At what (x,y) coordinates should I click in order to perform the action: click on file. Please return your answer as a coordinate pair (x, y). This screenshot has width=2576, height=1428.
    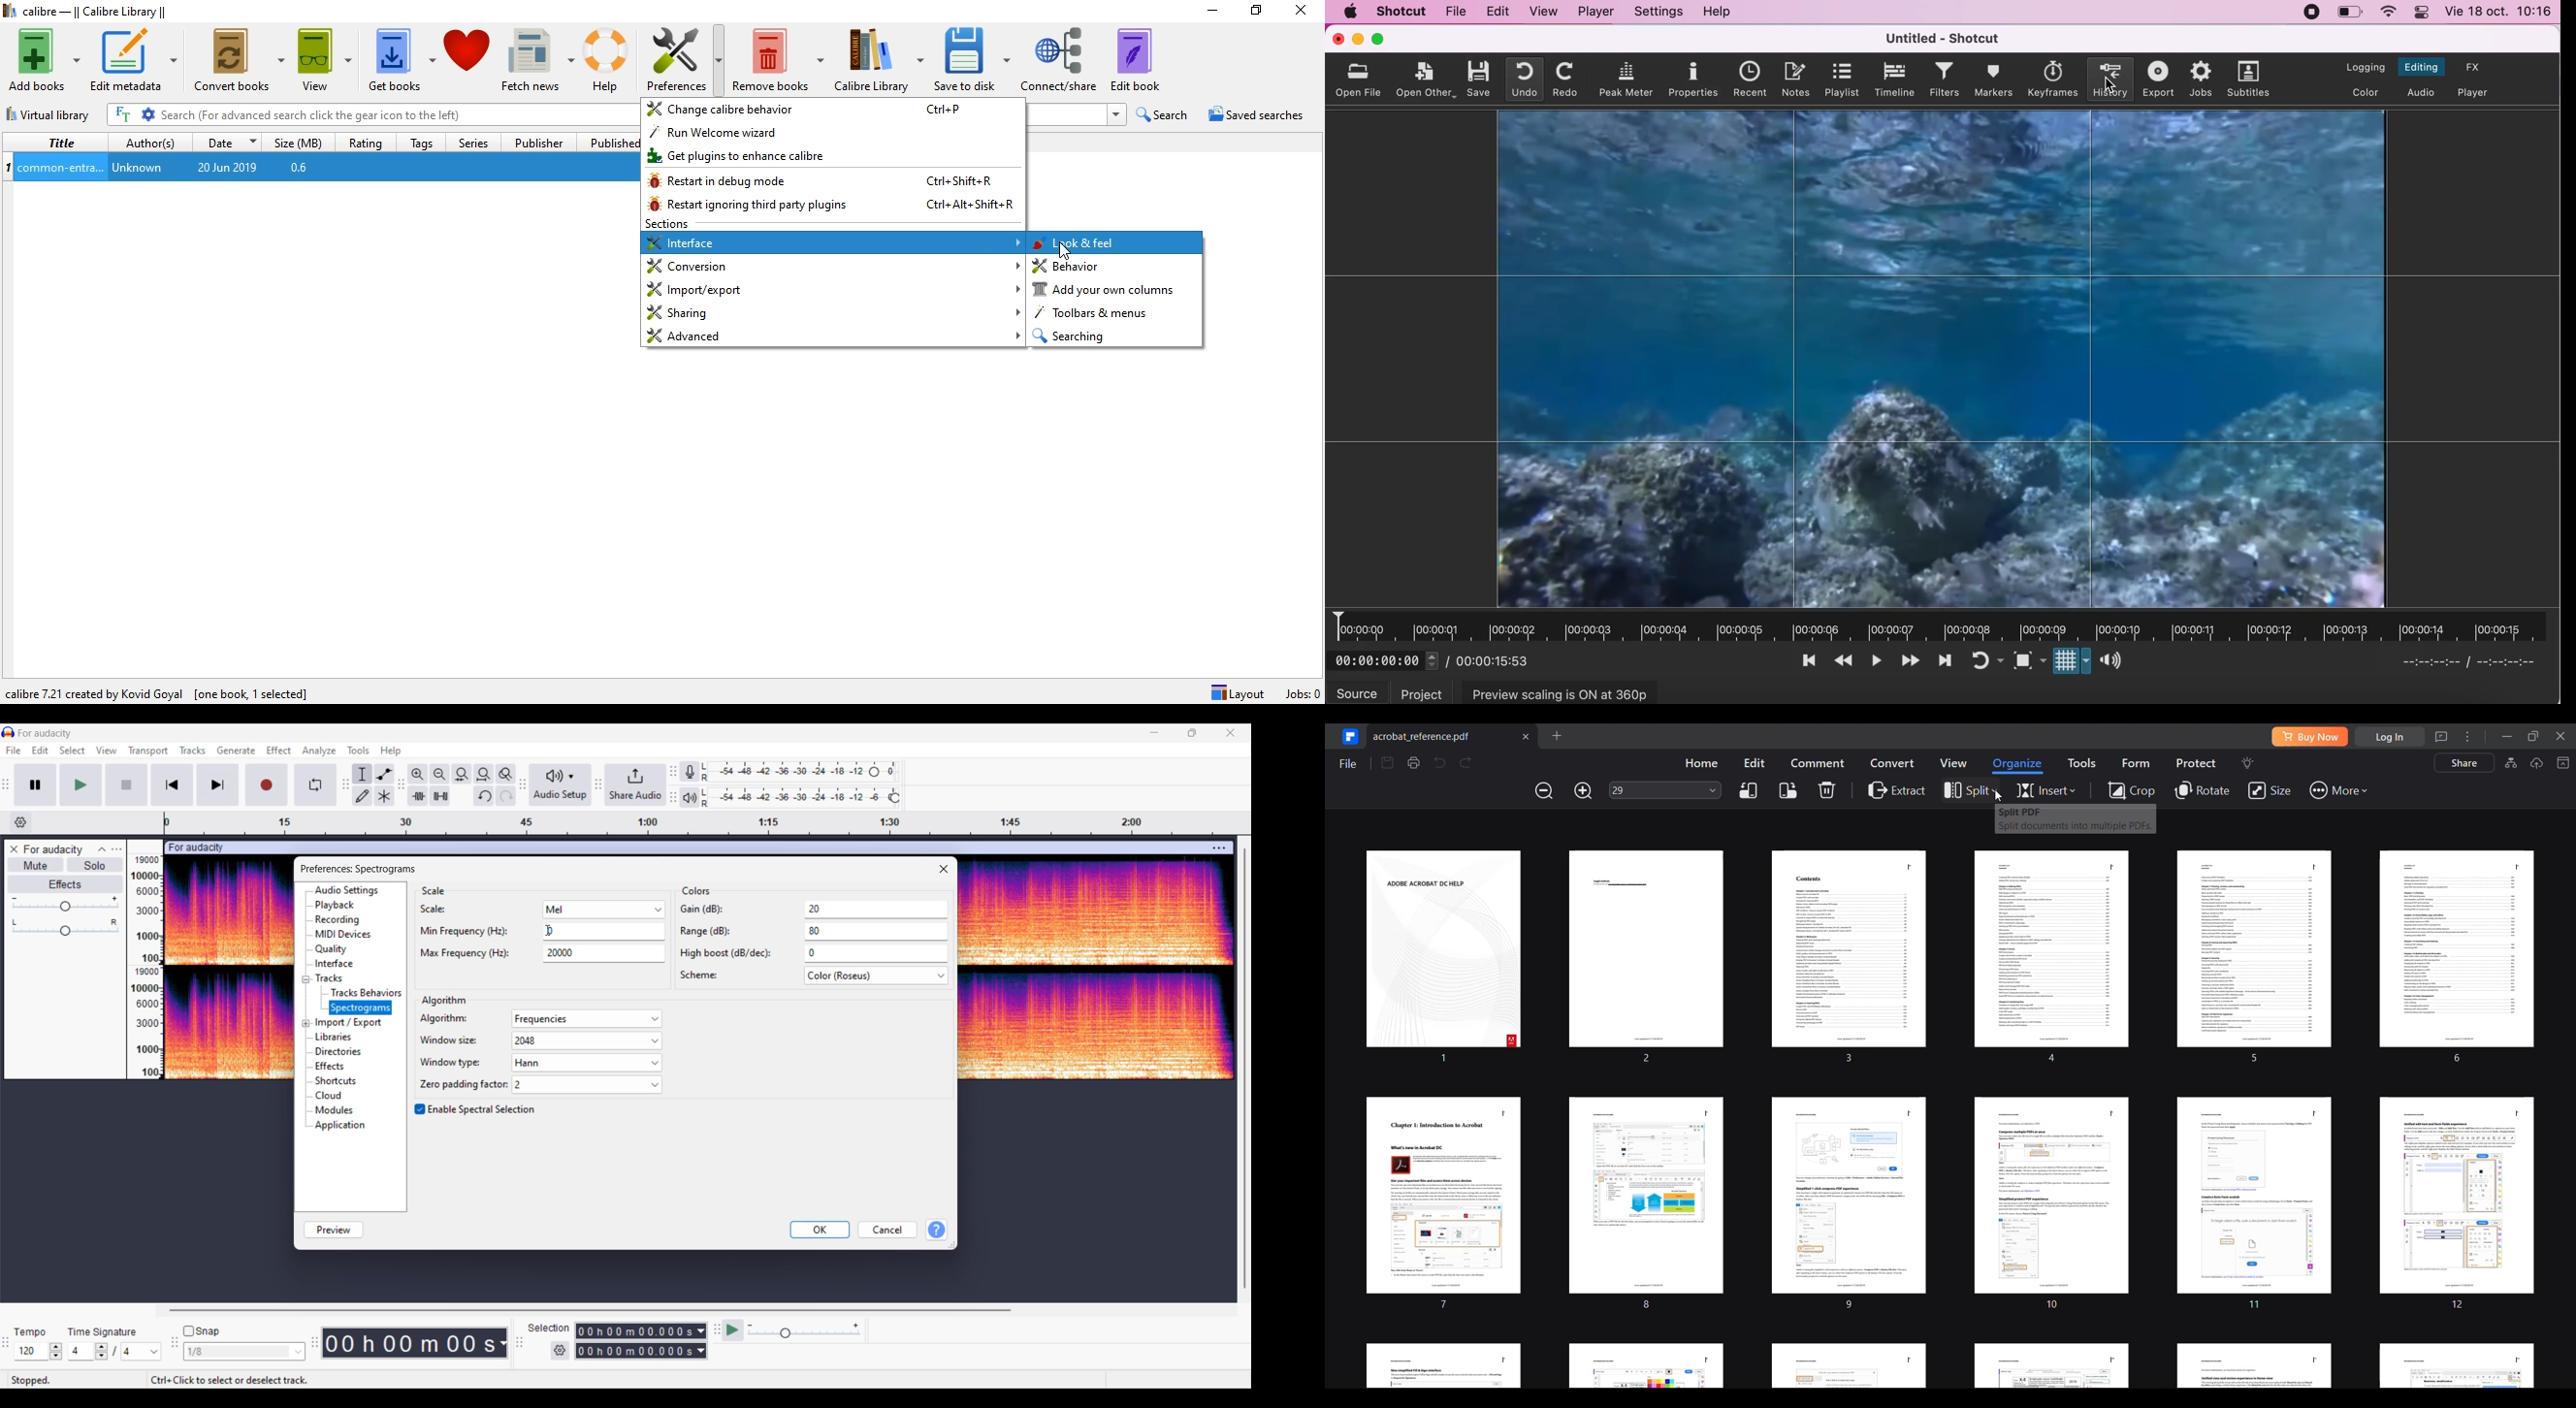
    Looking at the image, I should click on (1455, 13).